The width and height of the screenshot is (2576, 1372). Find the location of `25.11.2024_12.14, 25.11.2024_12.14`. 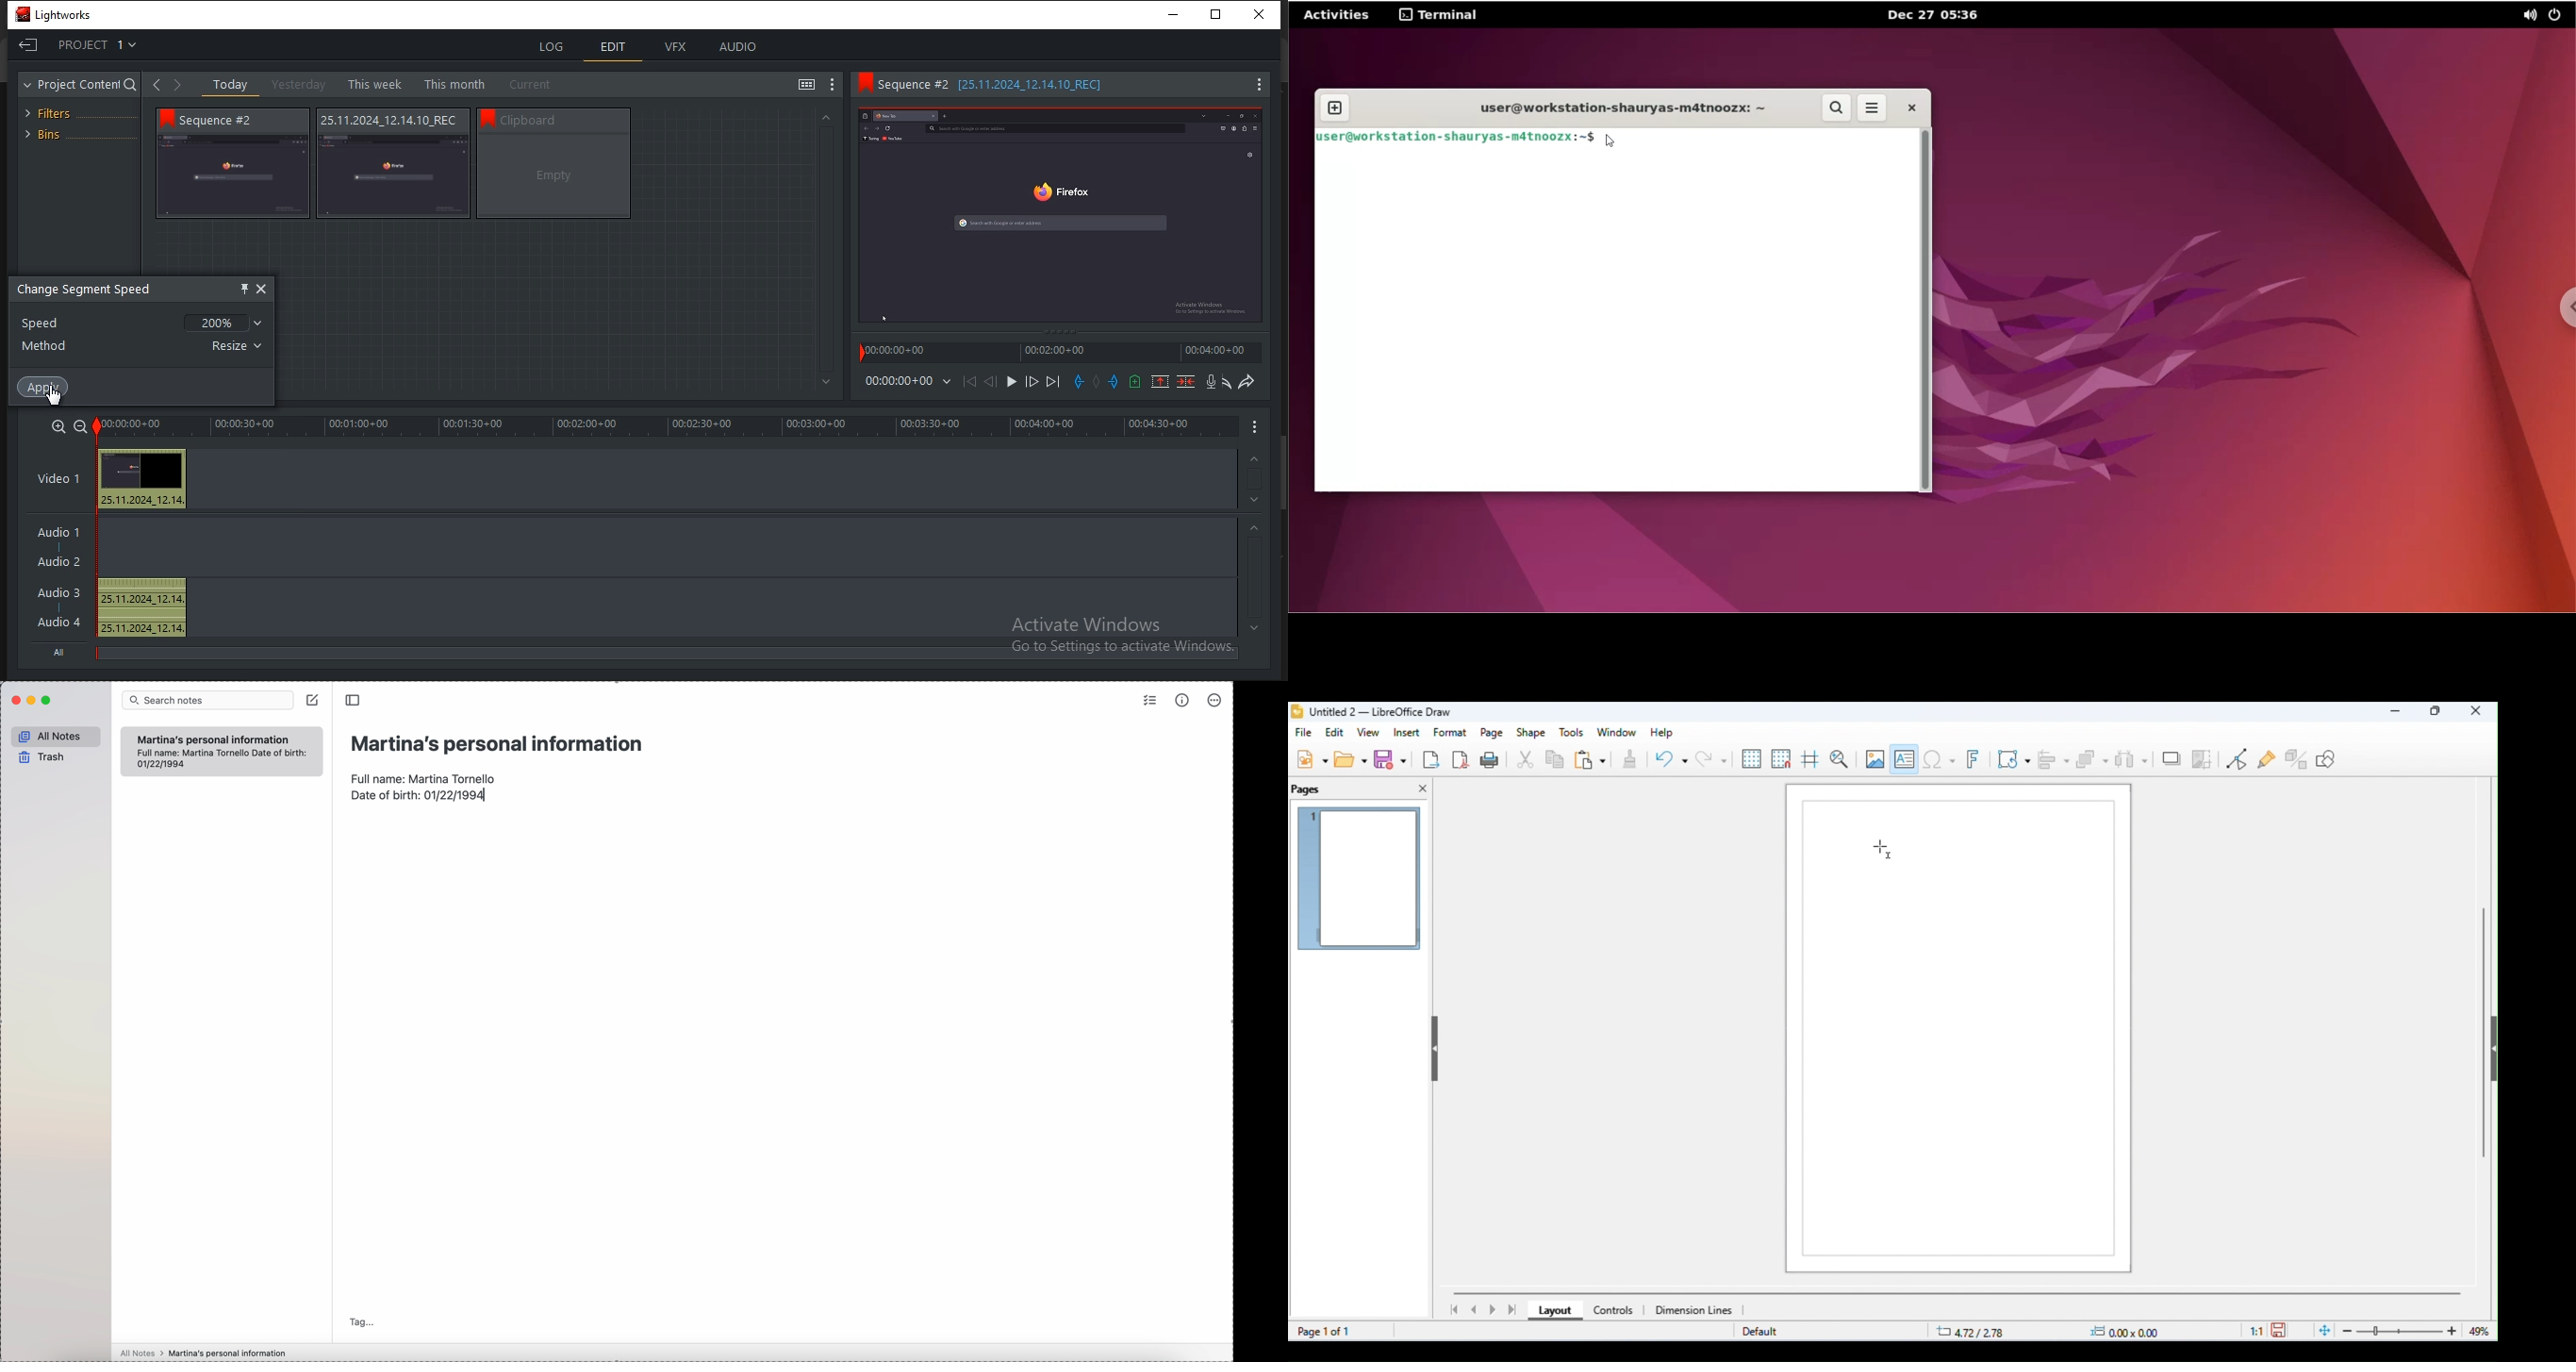

25.11.2024_12.14, 25.11.2024_12.14 is located at coordinates (145, 608).